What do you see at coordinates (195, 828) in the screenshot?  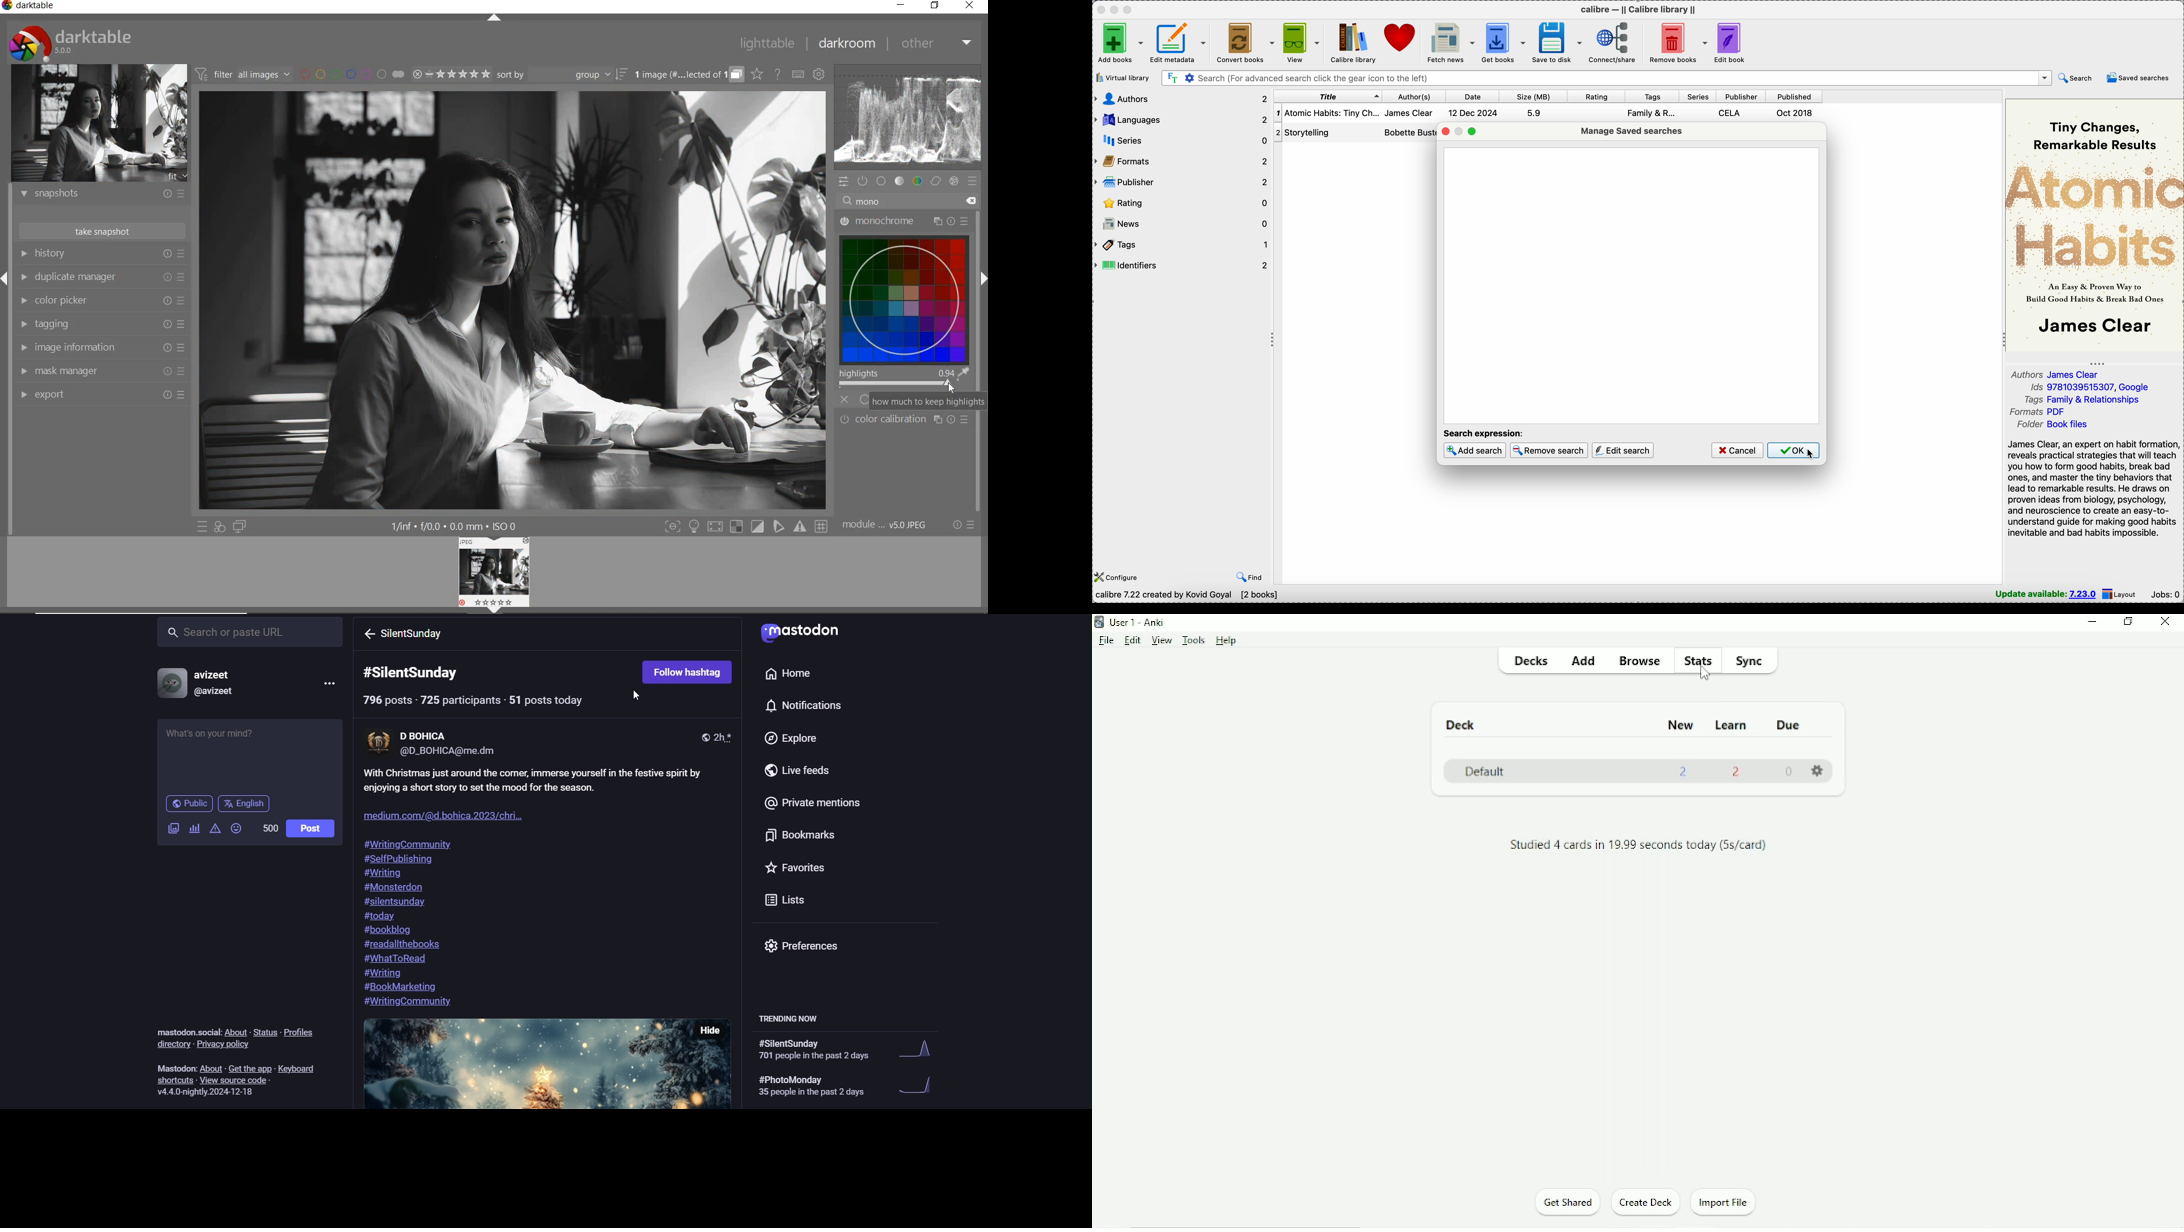 I see `add poll` at bounding box center [195, 828].